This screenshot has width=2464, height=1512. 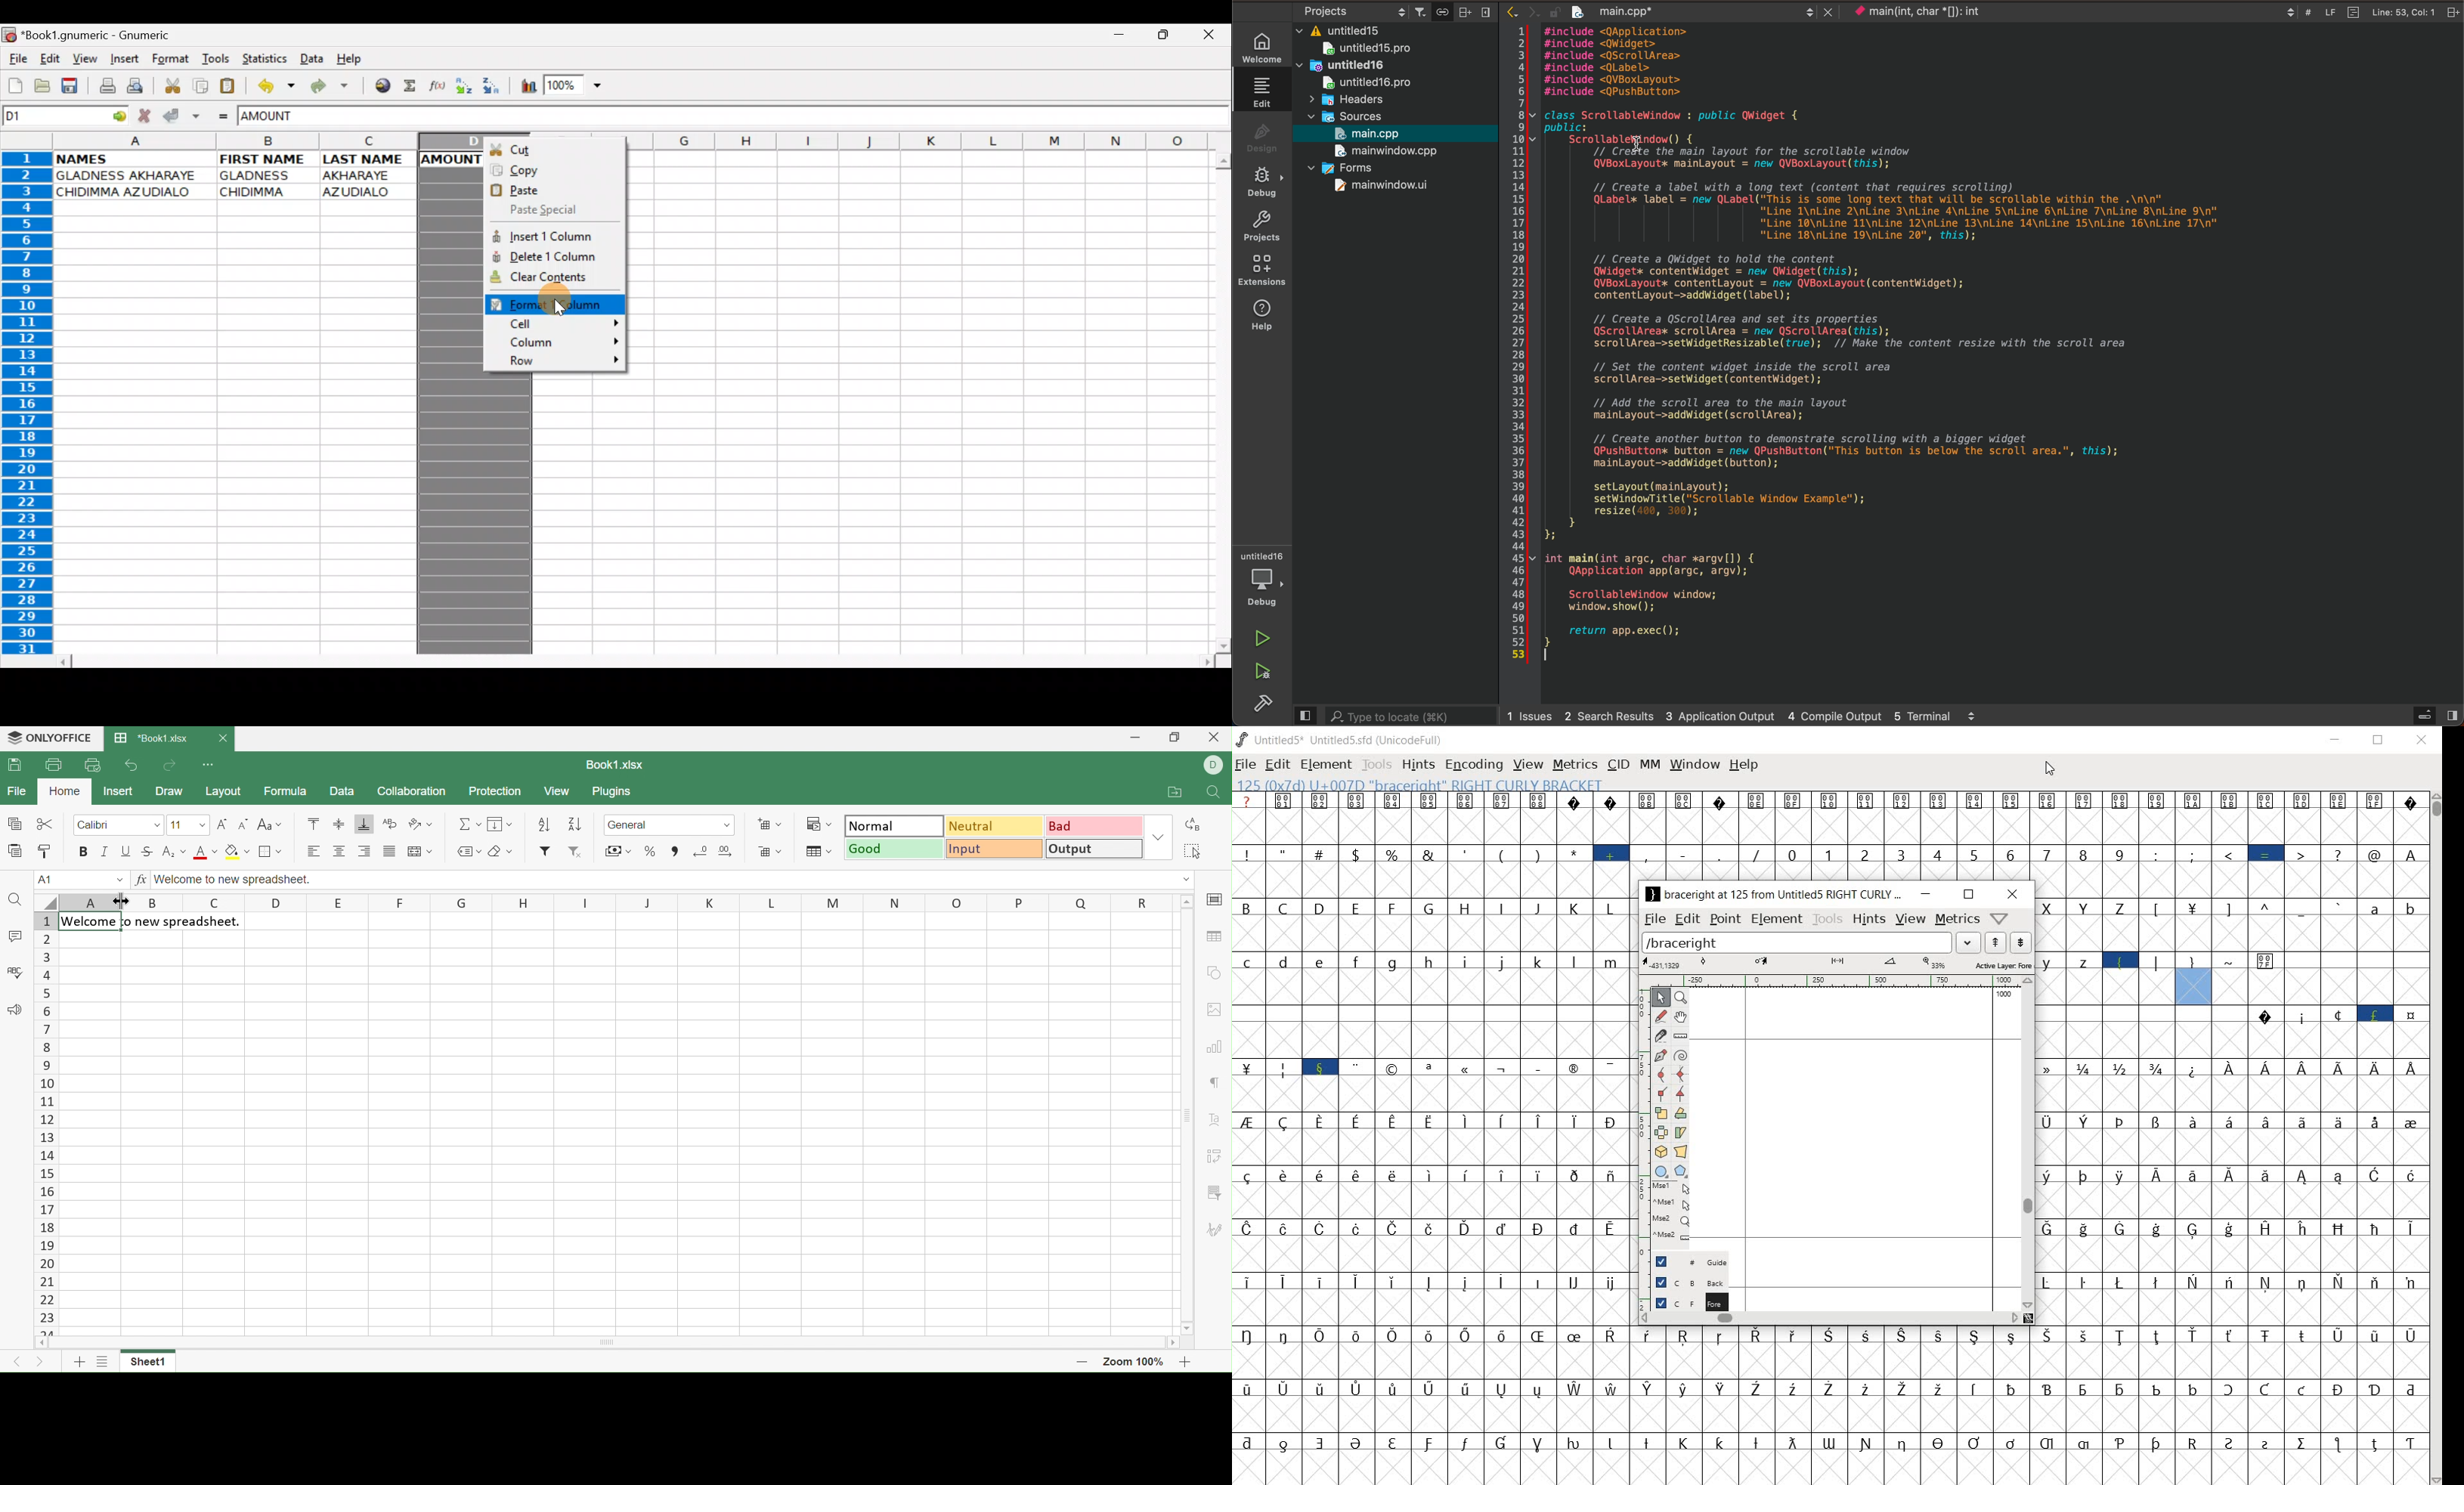 I want to click on Remove style, so click(x=577, y=854).